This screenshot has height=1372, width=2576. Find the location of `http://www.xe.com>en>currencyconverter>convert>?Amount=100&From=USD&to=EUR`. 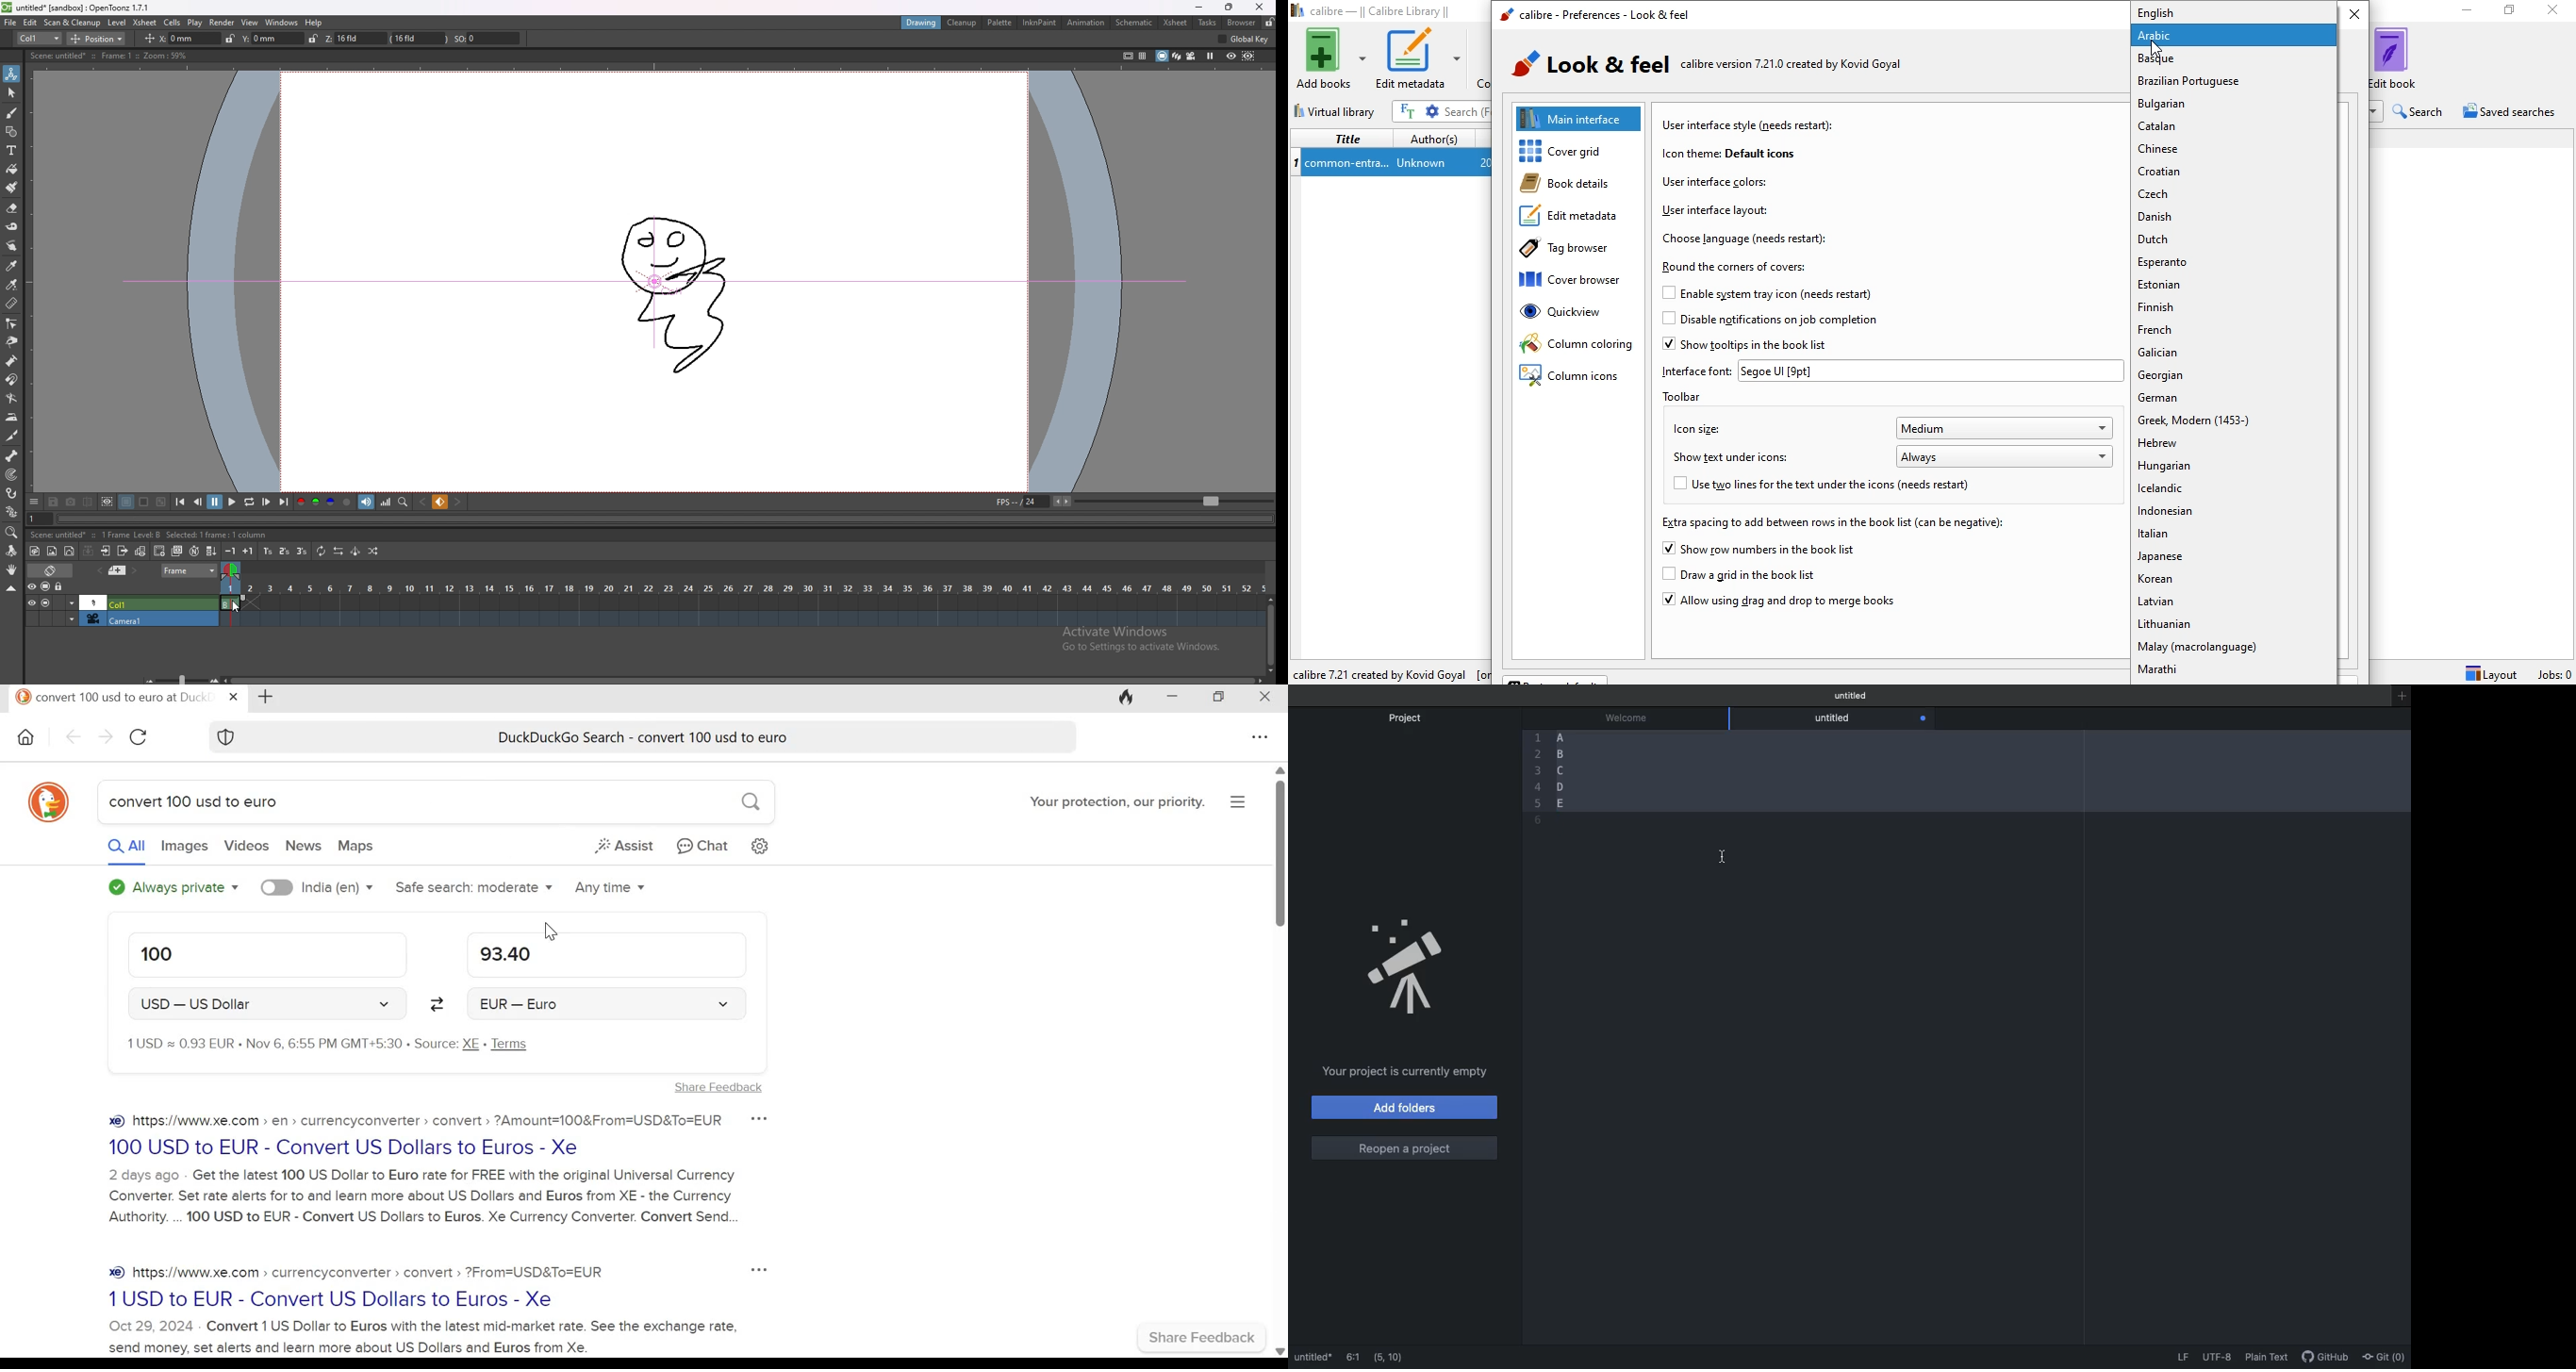

http://www.xe.com>en>currencyconverter>convert>?Amount=100&From=USD&to=EUR is located at coordinates (409, 1122).